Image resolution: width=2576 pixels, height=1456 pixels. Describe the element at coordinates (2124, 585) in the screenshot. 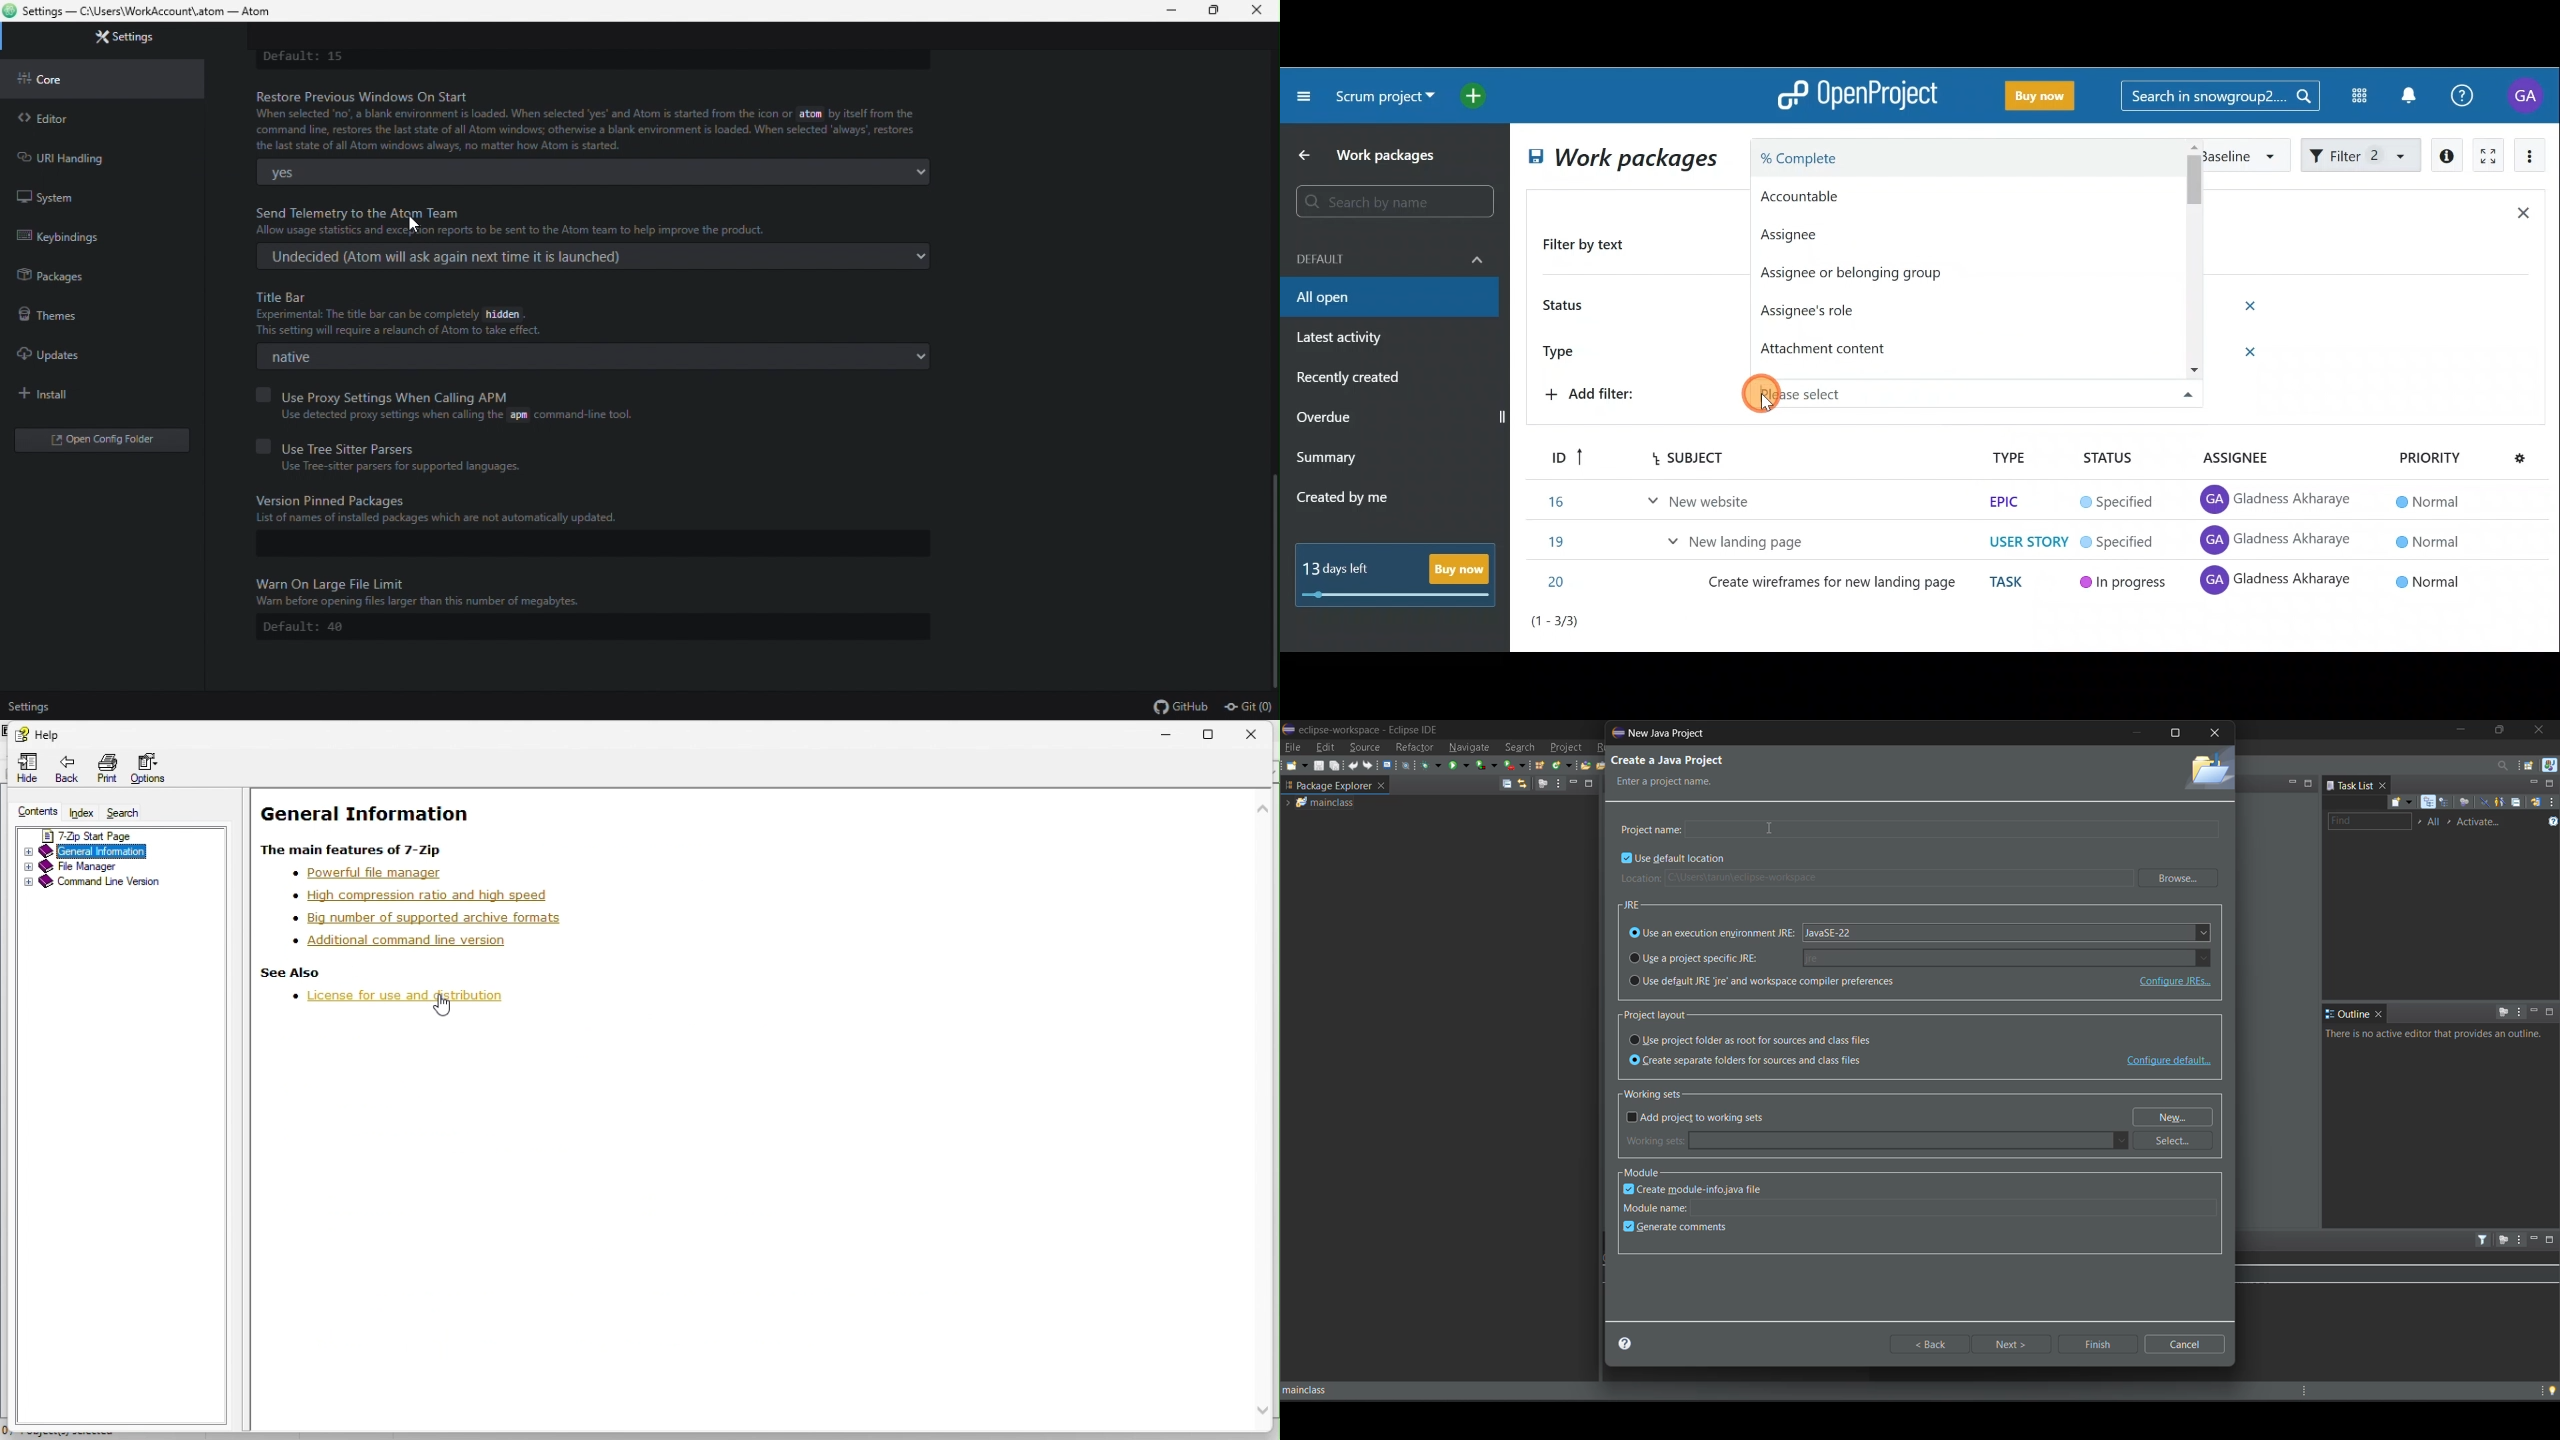

I see `in progress` at that location.